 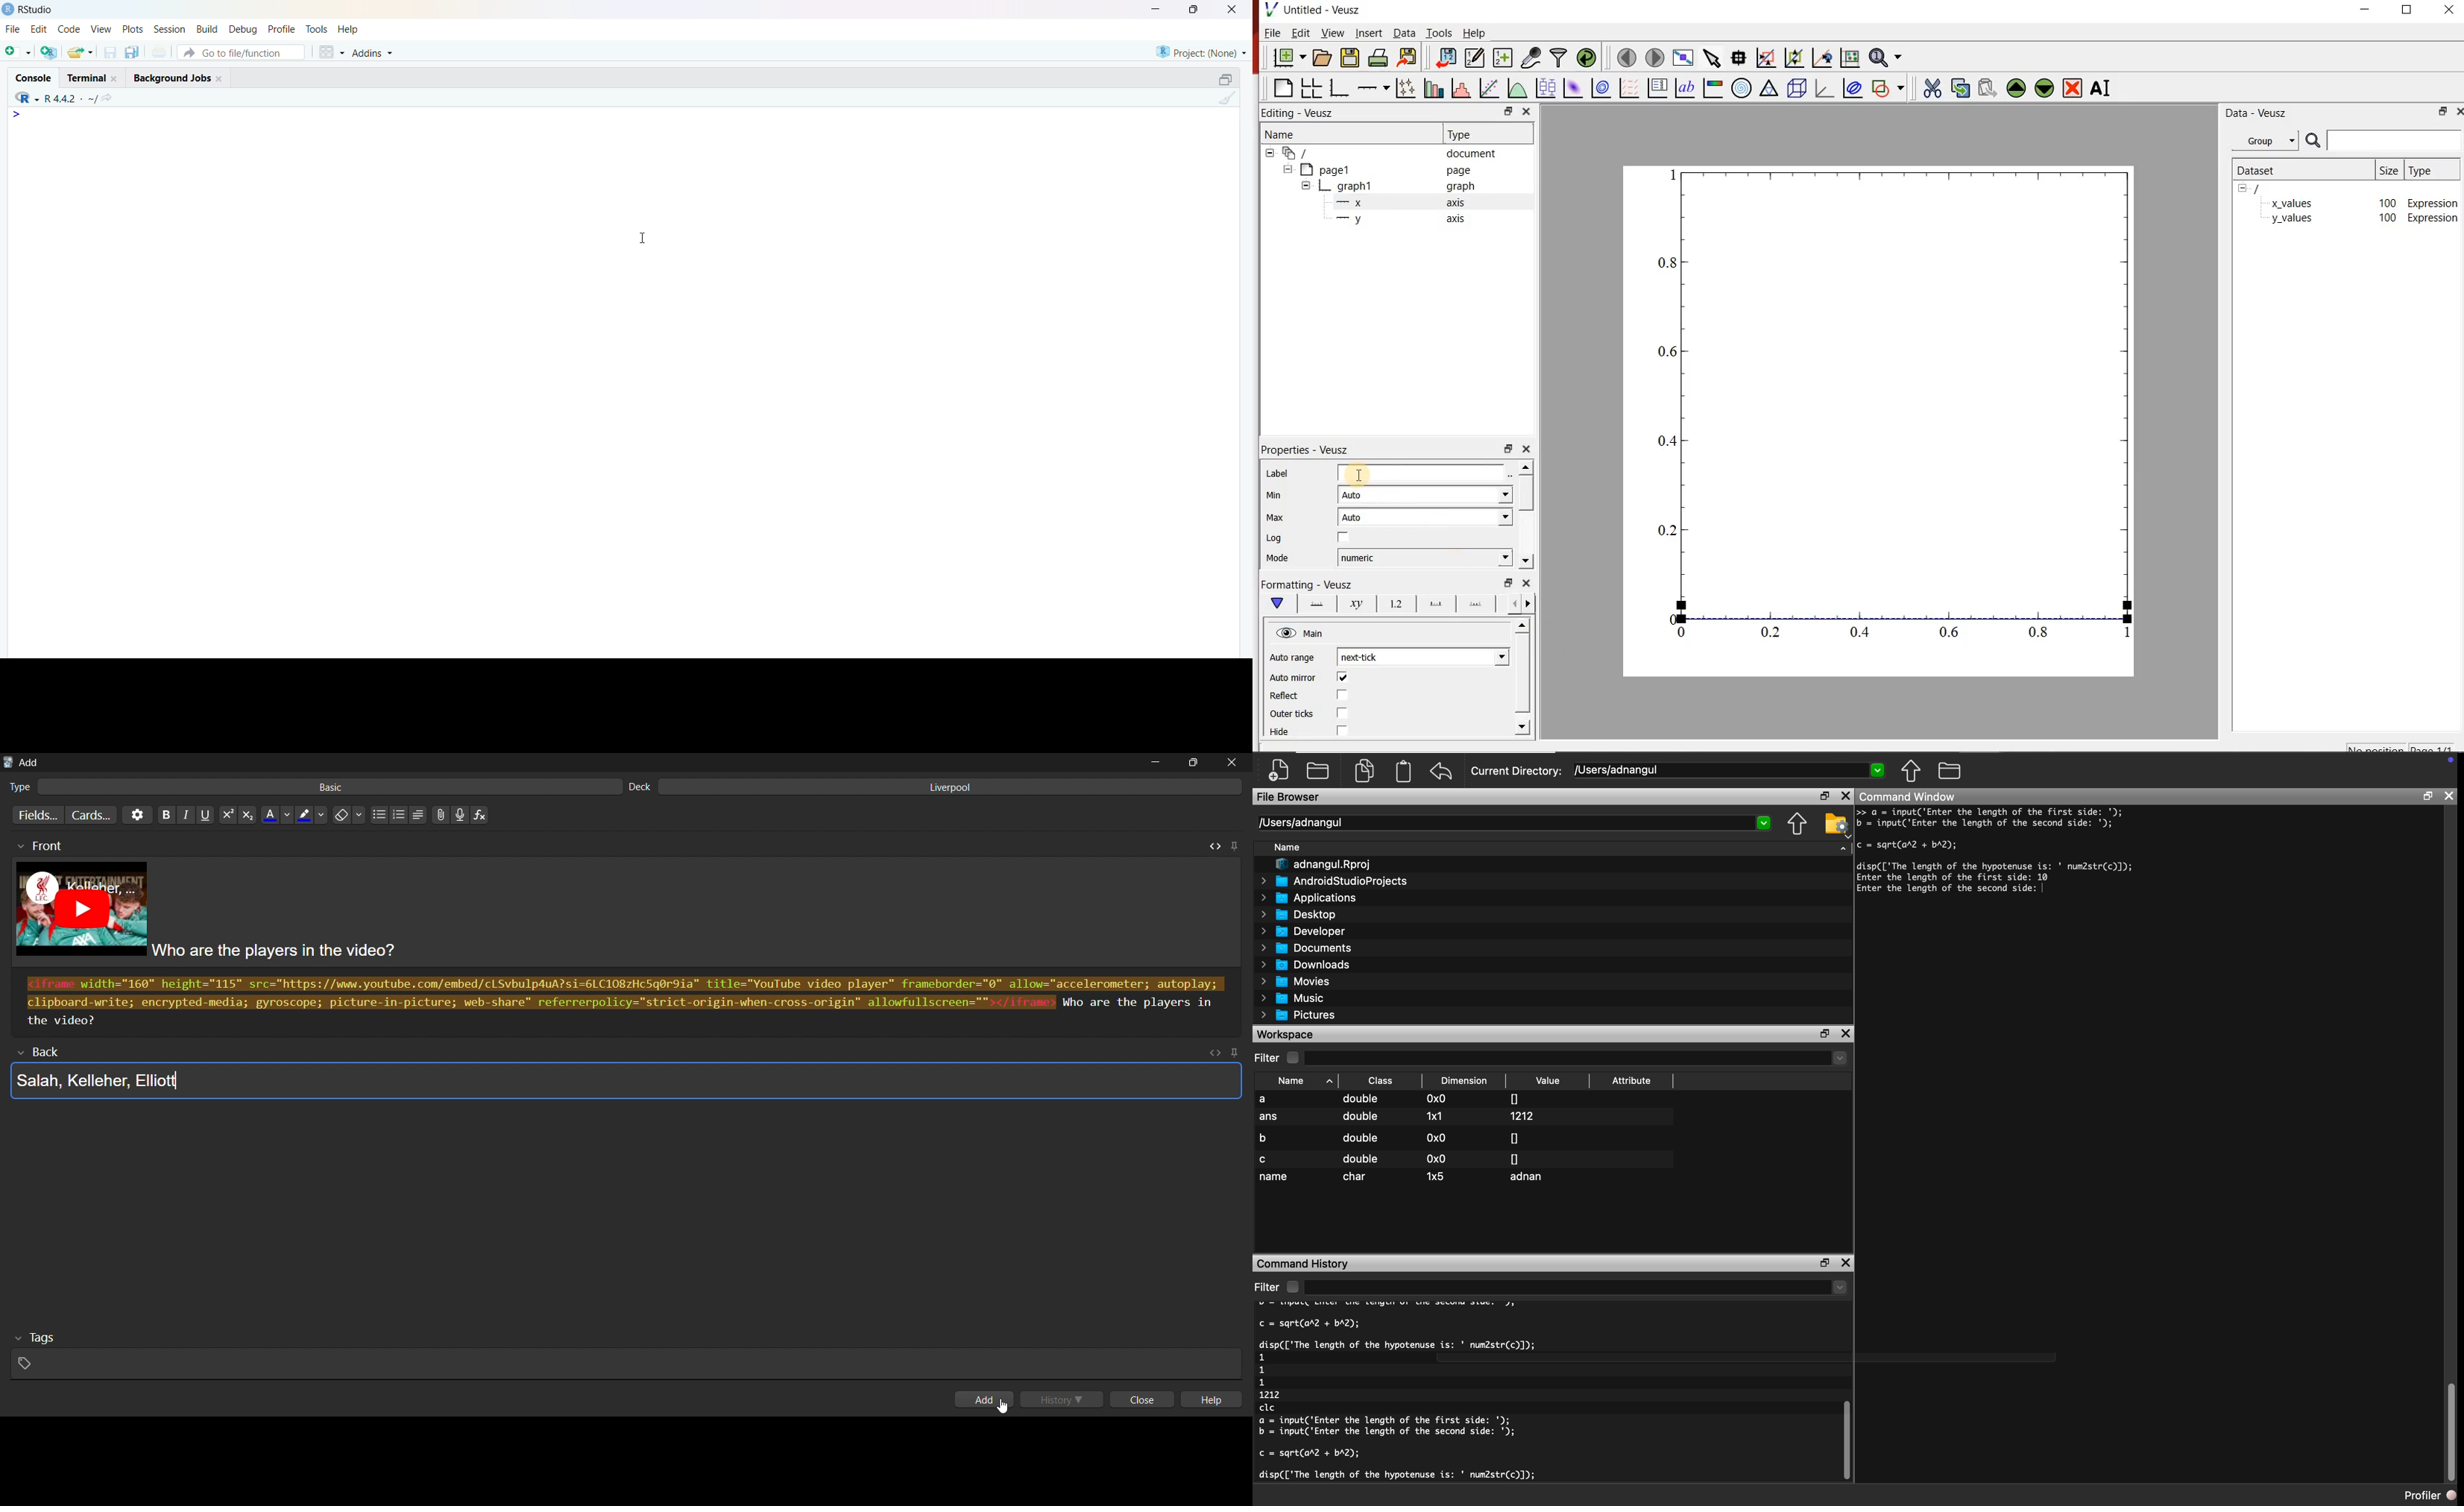 What do you see at coordinates (27, 98) in the screenshot?
I see `R` at bounding box center [27, 98].